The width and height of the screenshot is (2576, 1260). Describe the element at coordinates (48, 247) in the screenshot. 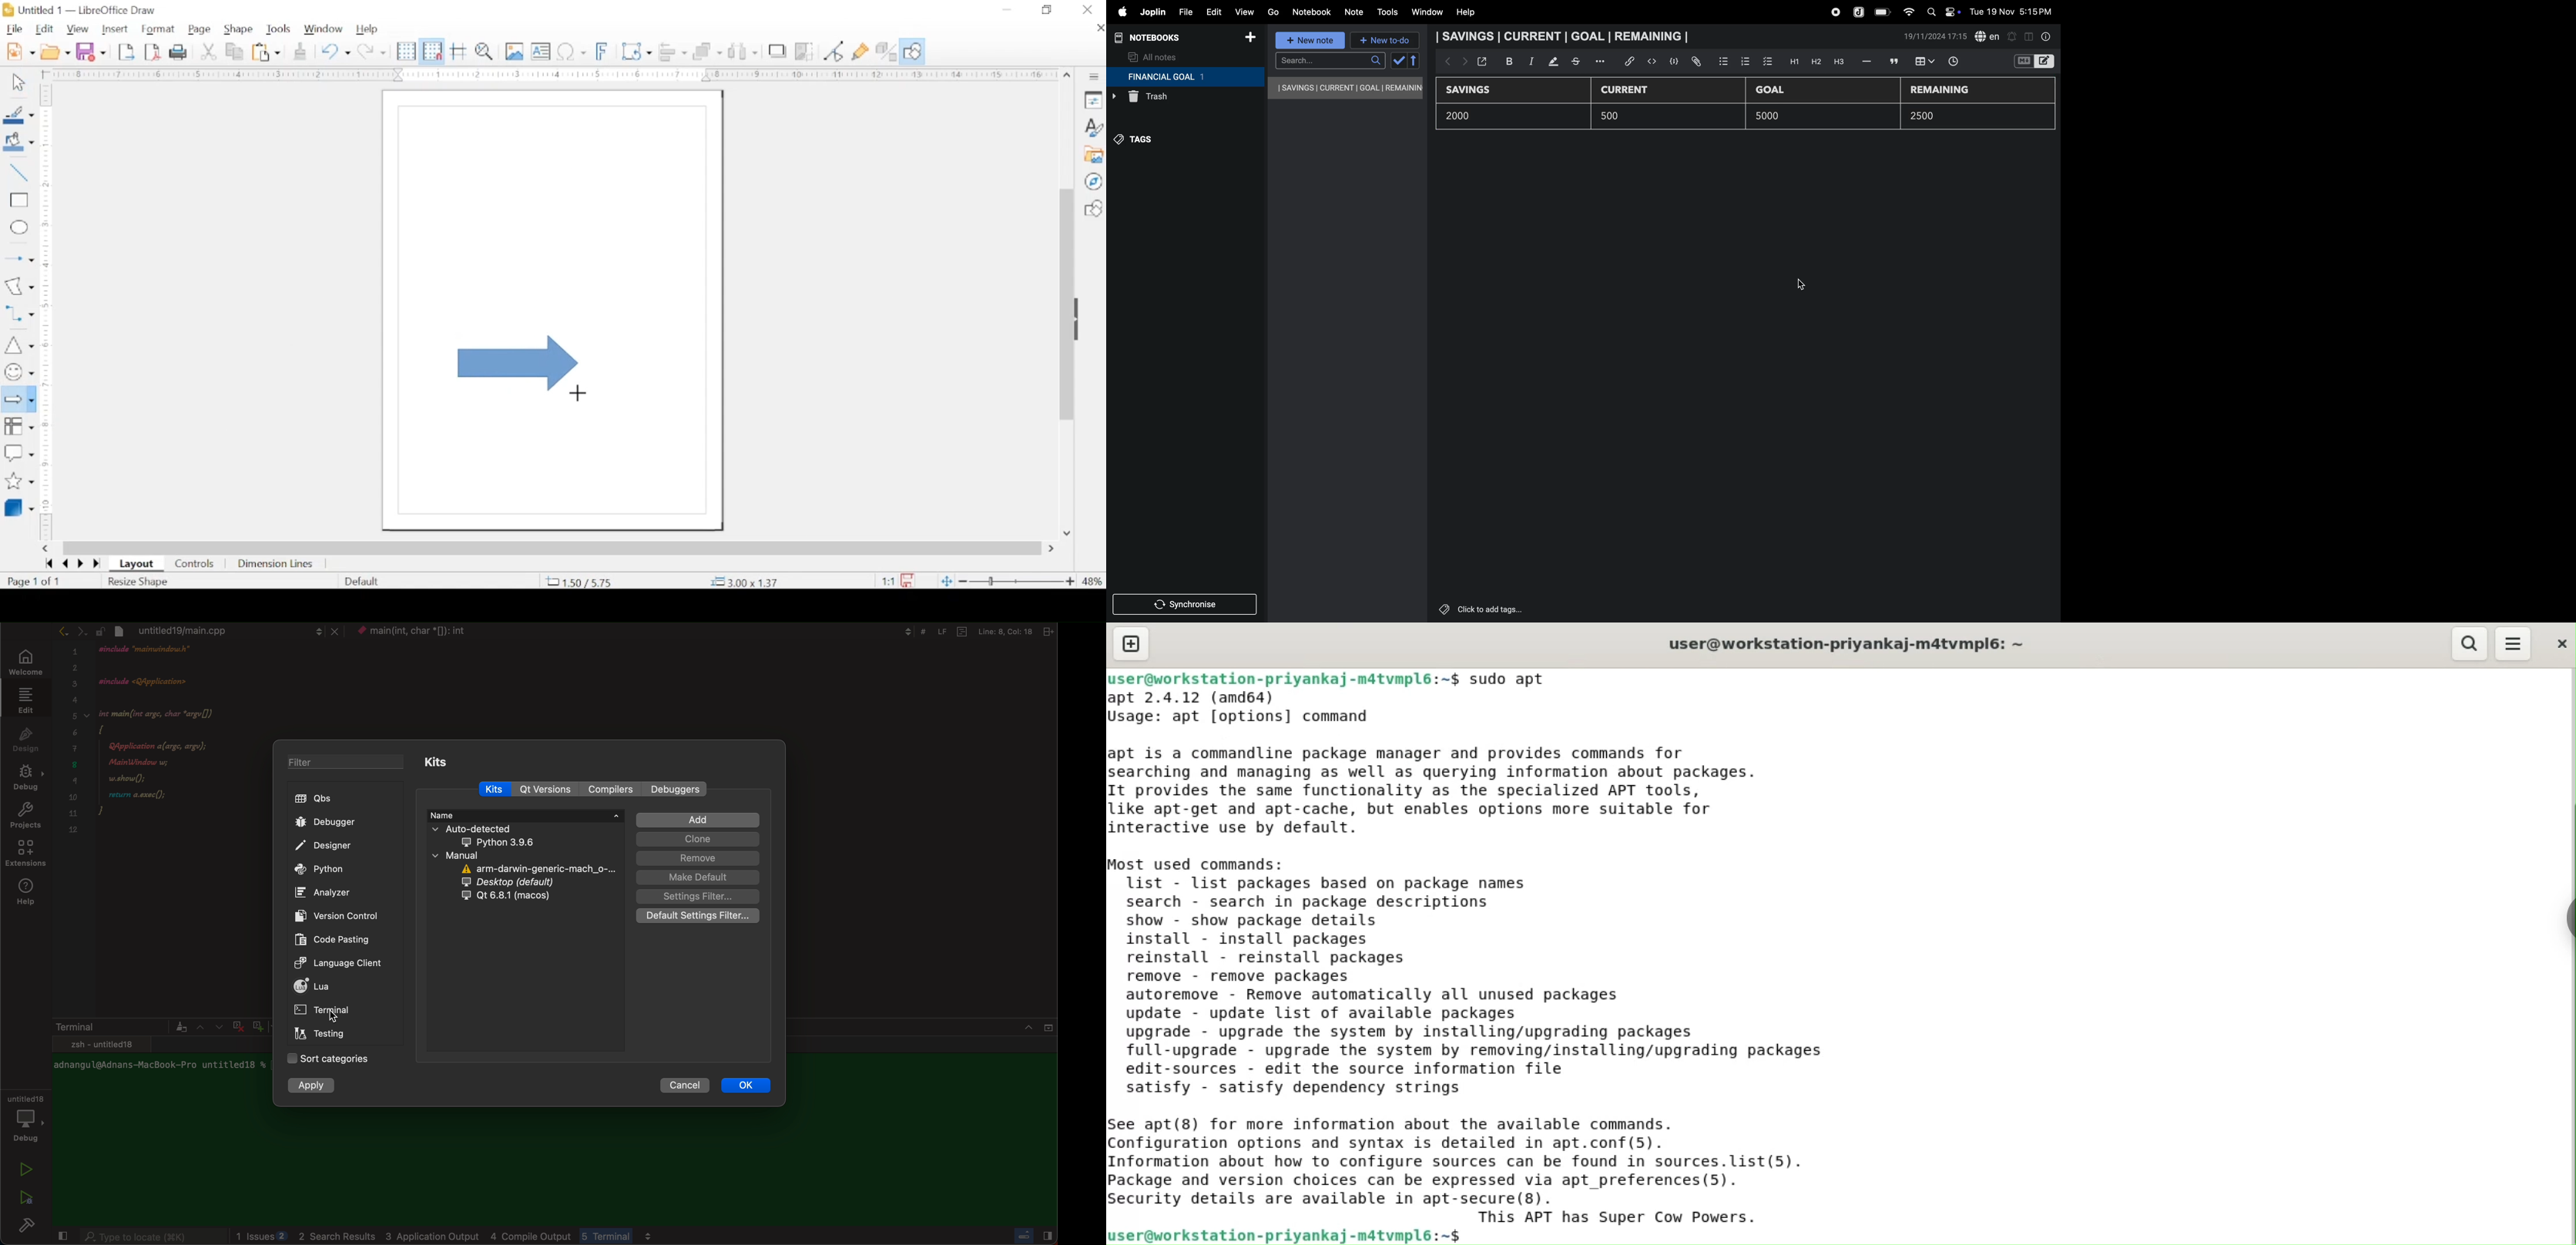

I see `margin` at that location.